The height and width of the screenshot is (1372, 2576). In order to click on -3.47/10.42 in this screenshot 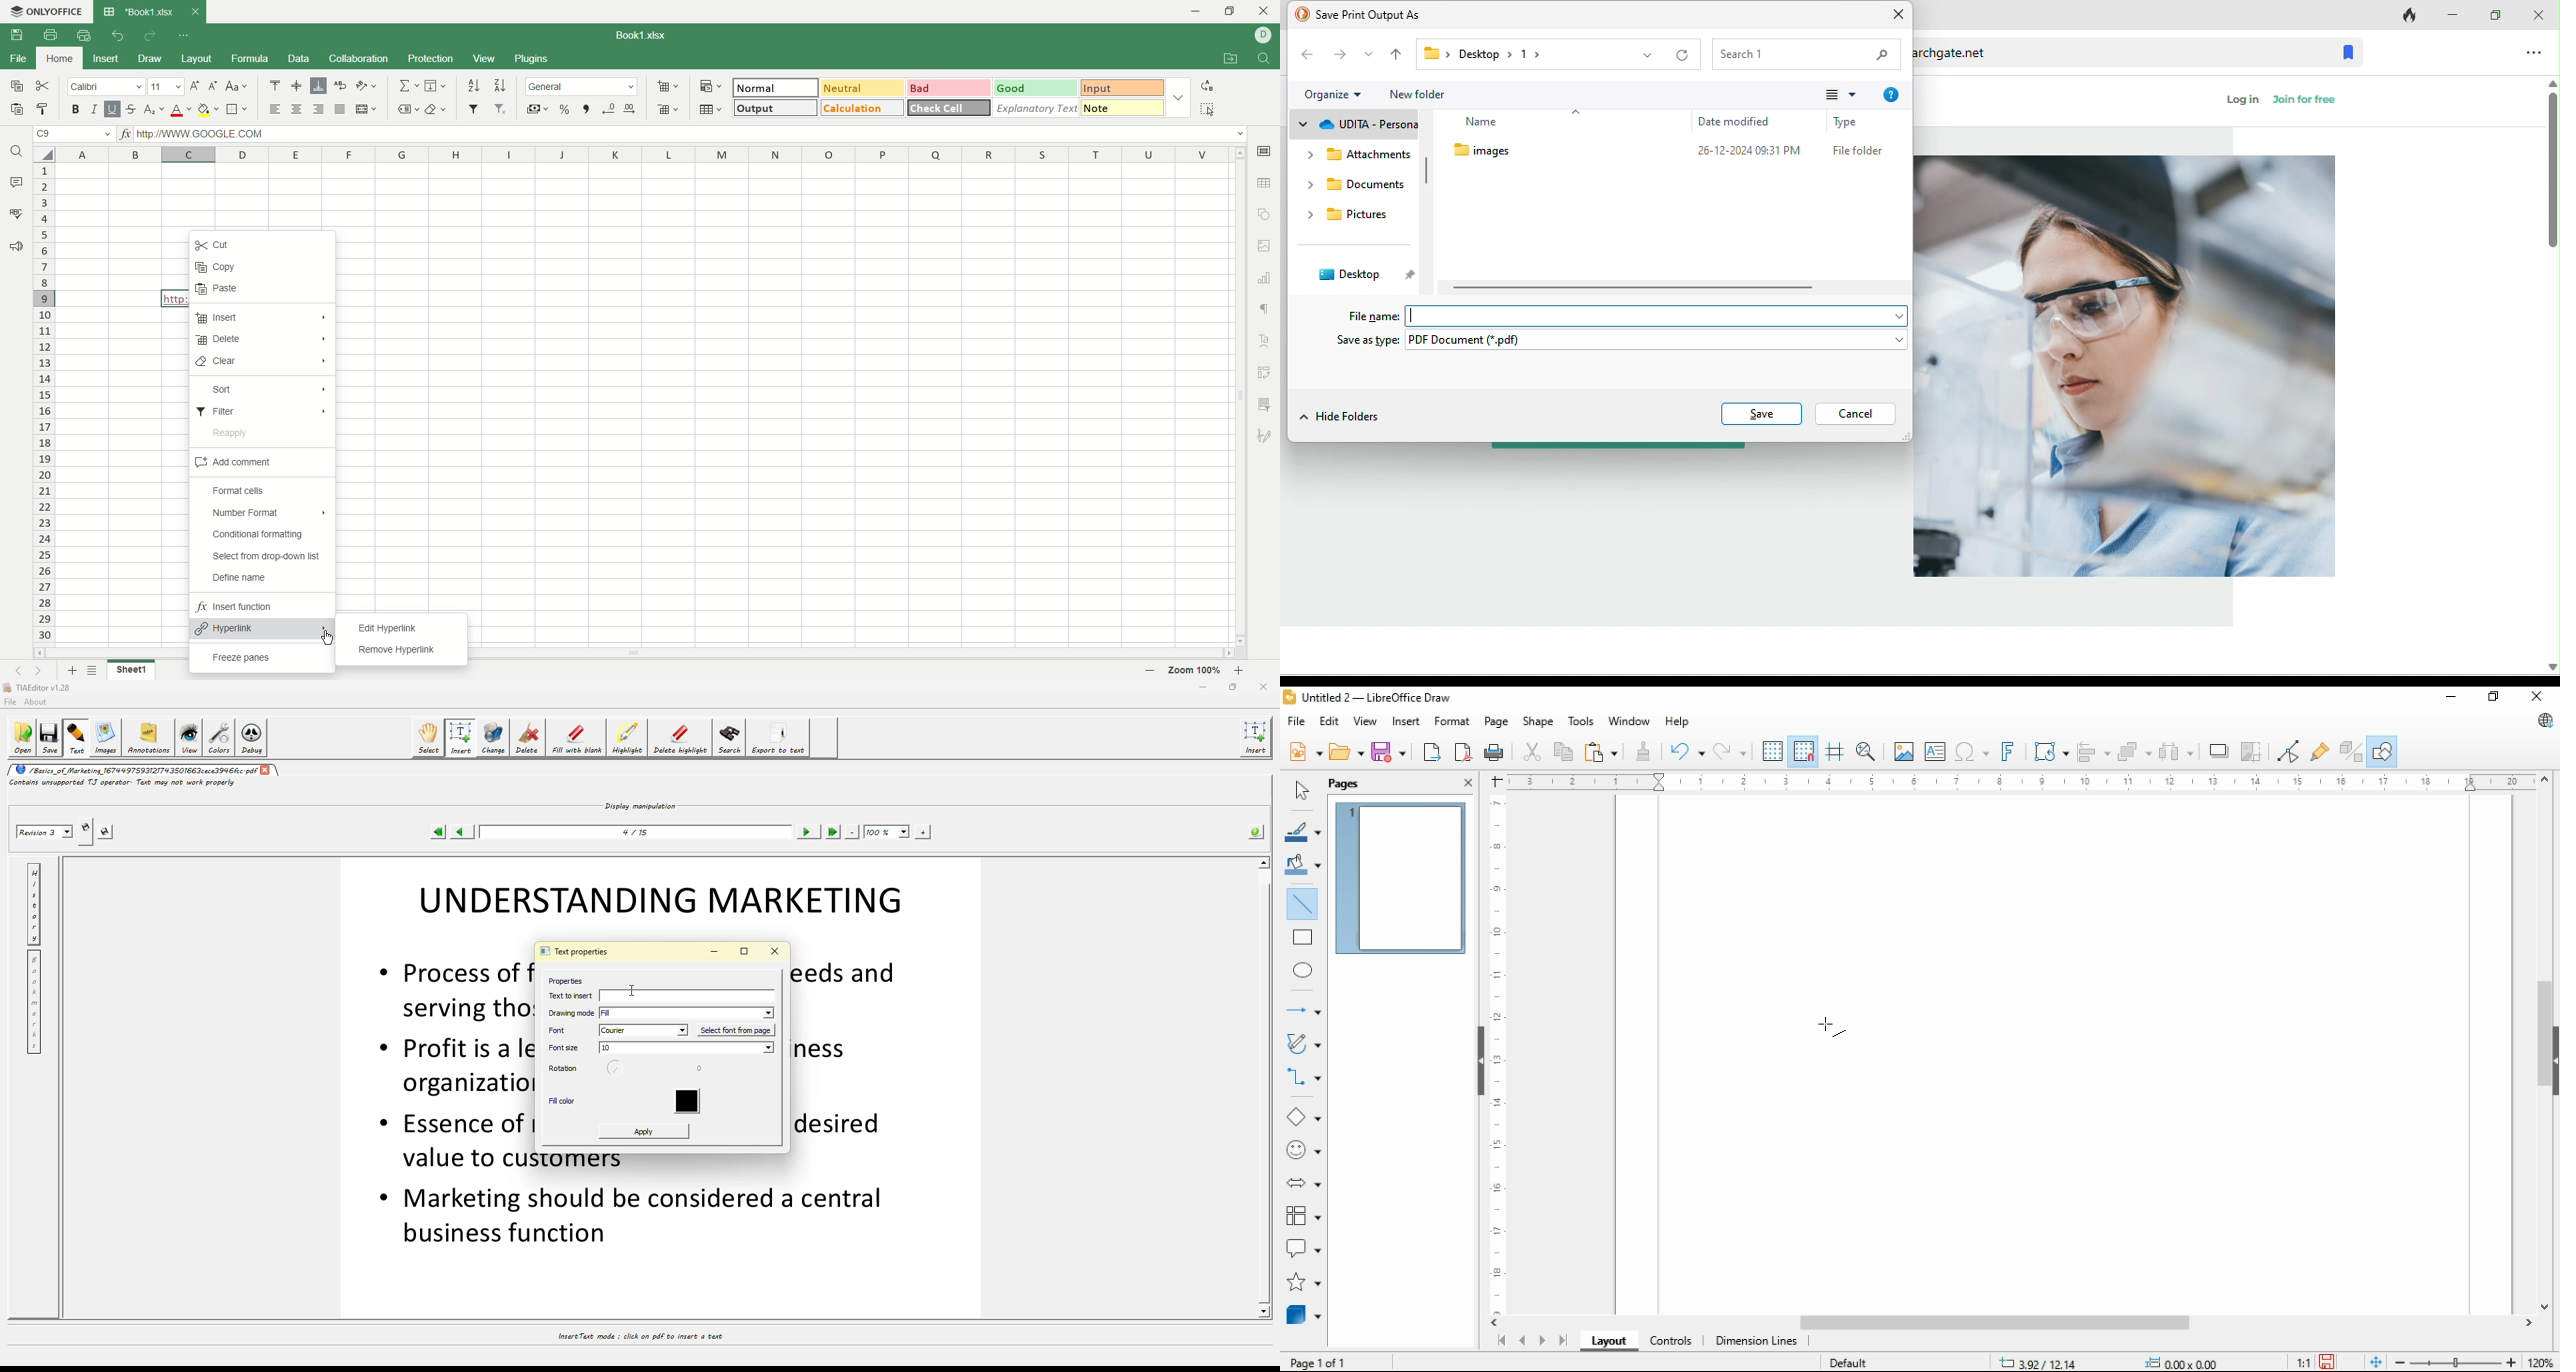, I will do `click(2040, 1363)`.